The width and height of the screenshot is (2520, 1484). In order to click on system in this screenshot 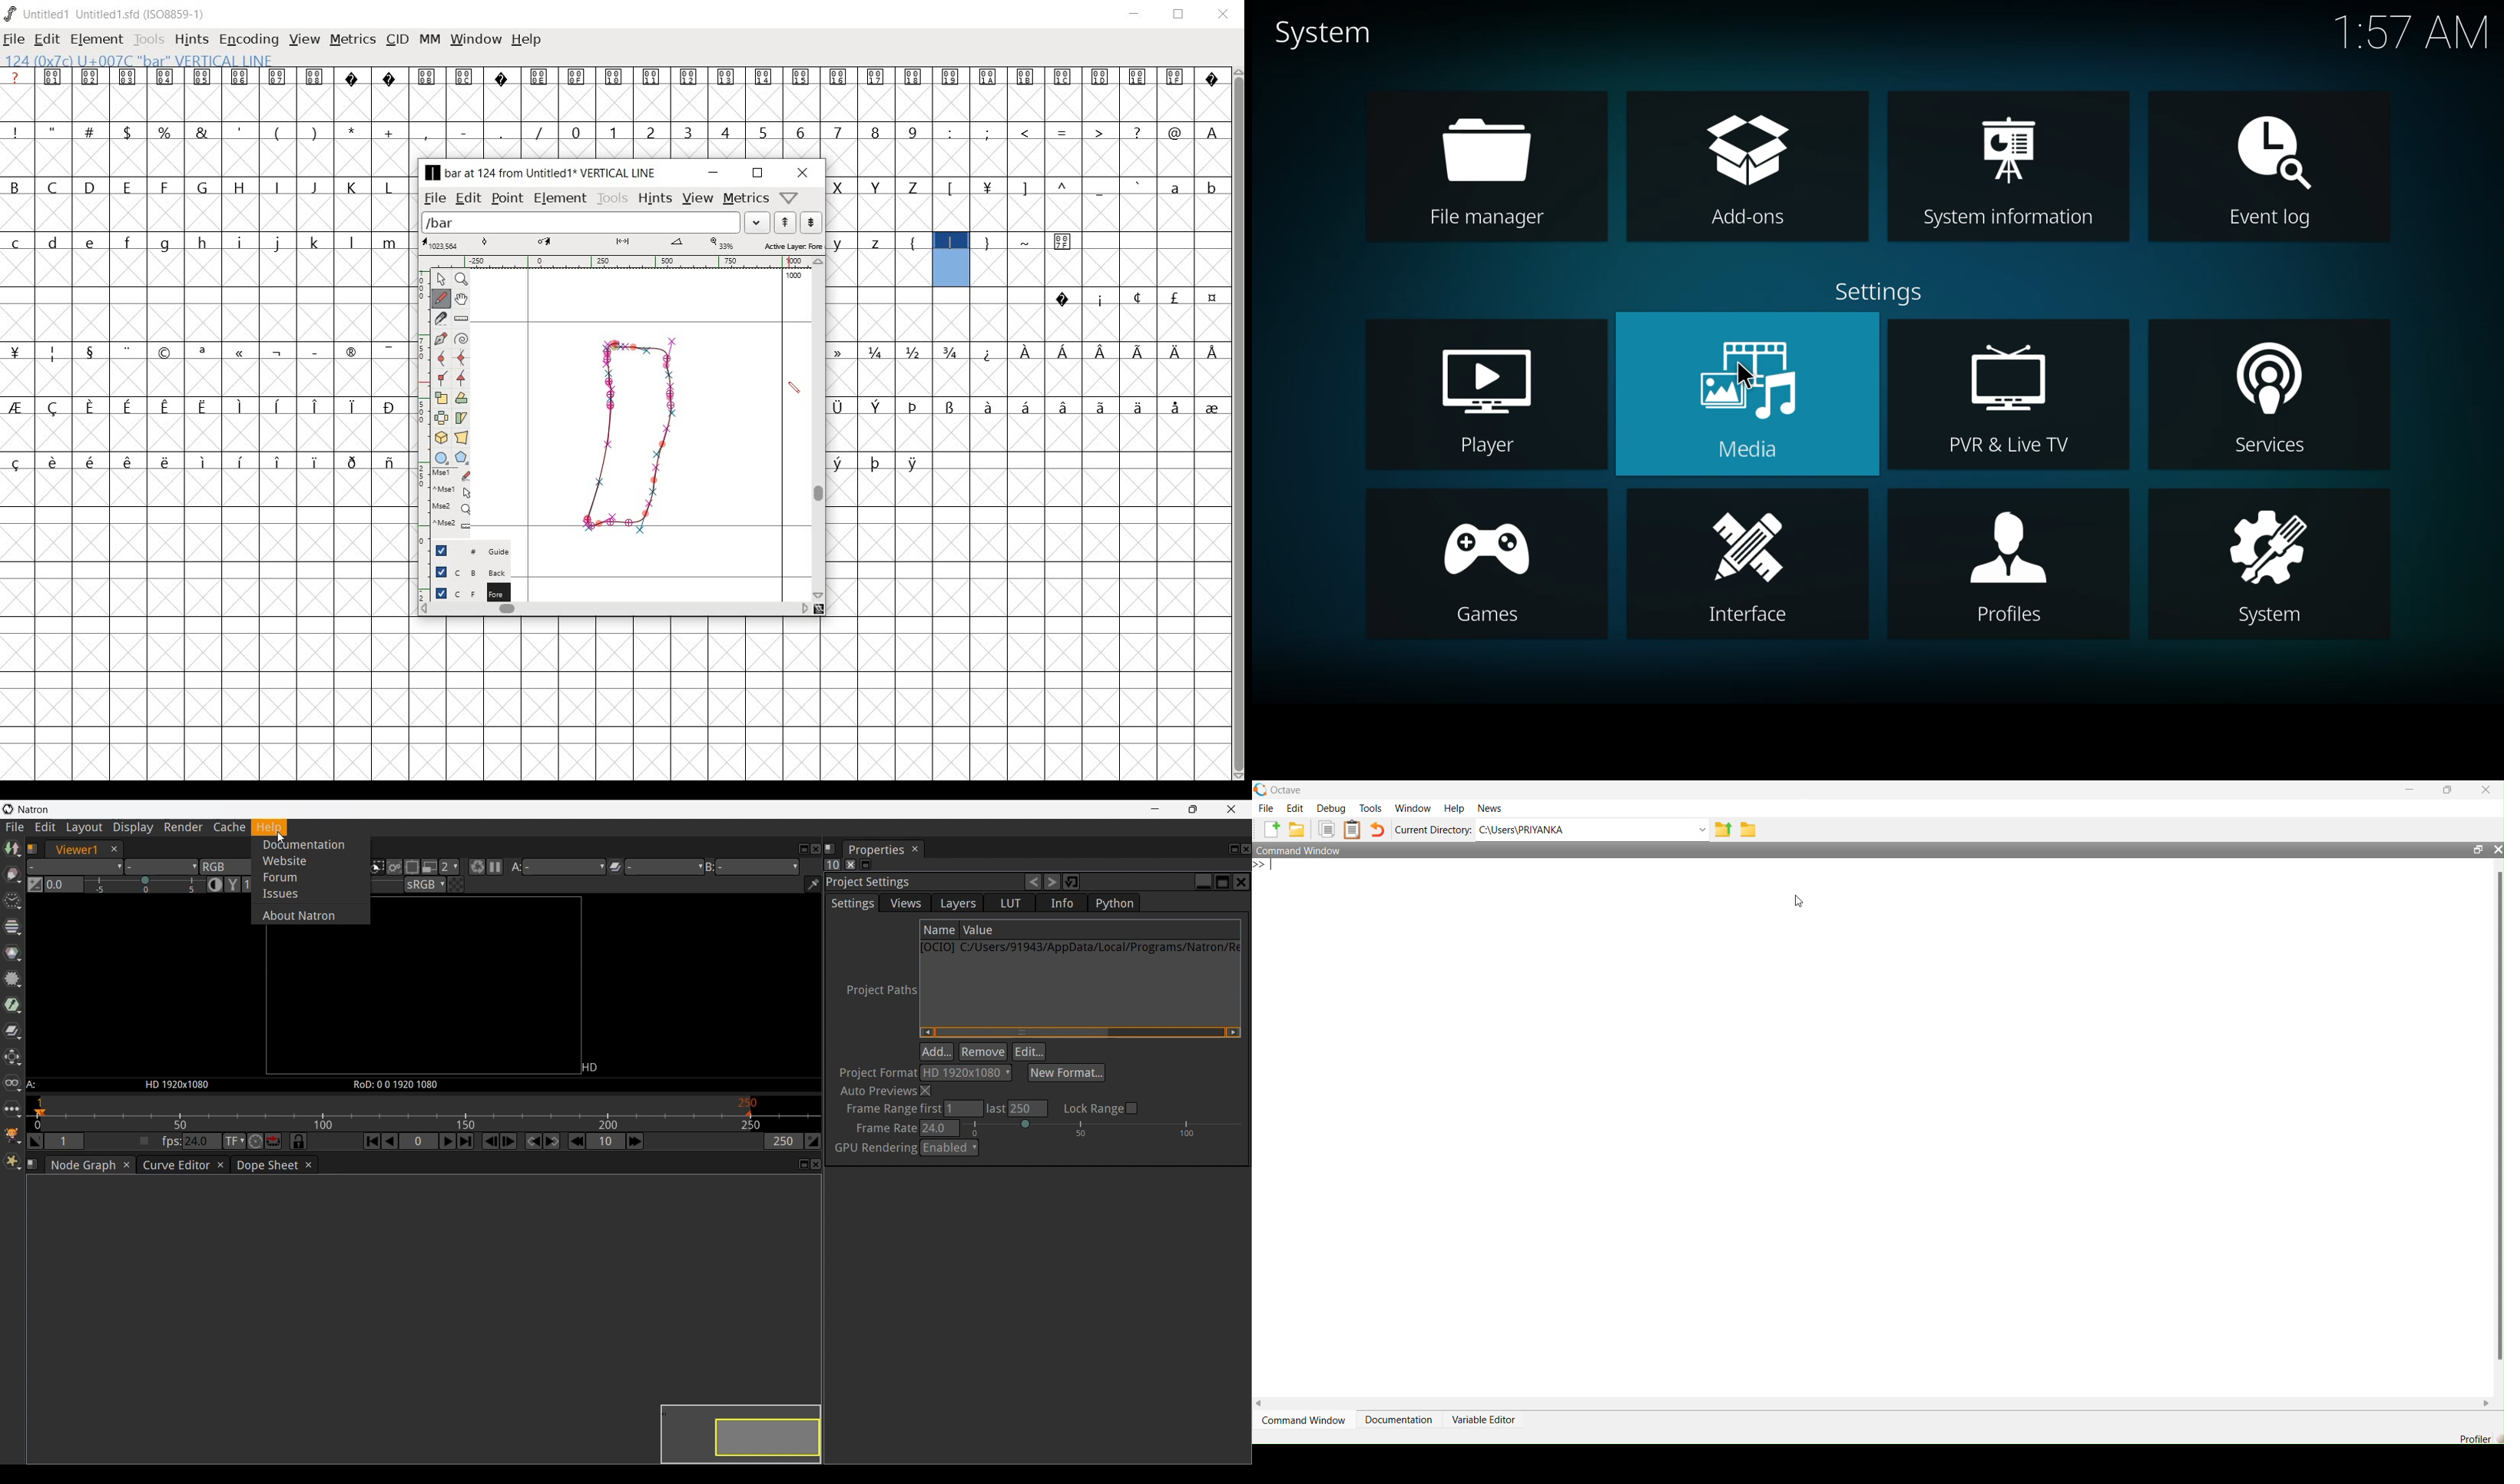, I will do `click(1328, 33)`.